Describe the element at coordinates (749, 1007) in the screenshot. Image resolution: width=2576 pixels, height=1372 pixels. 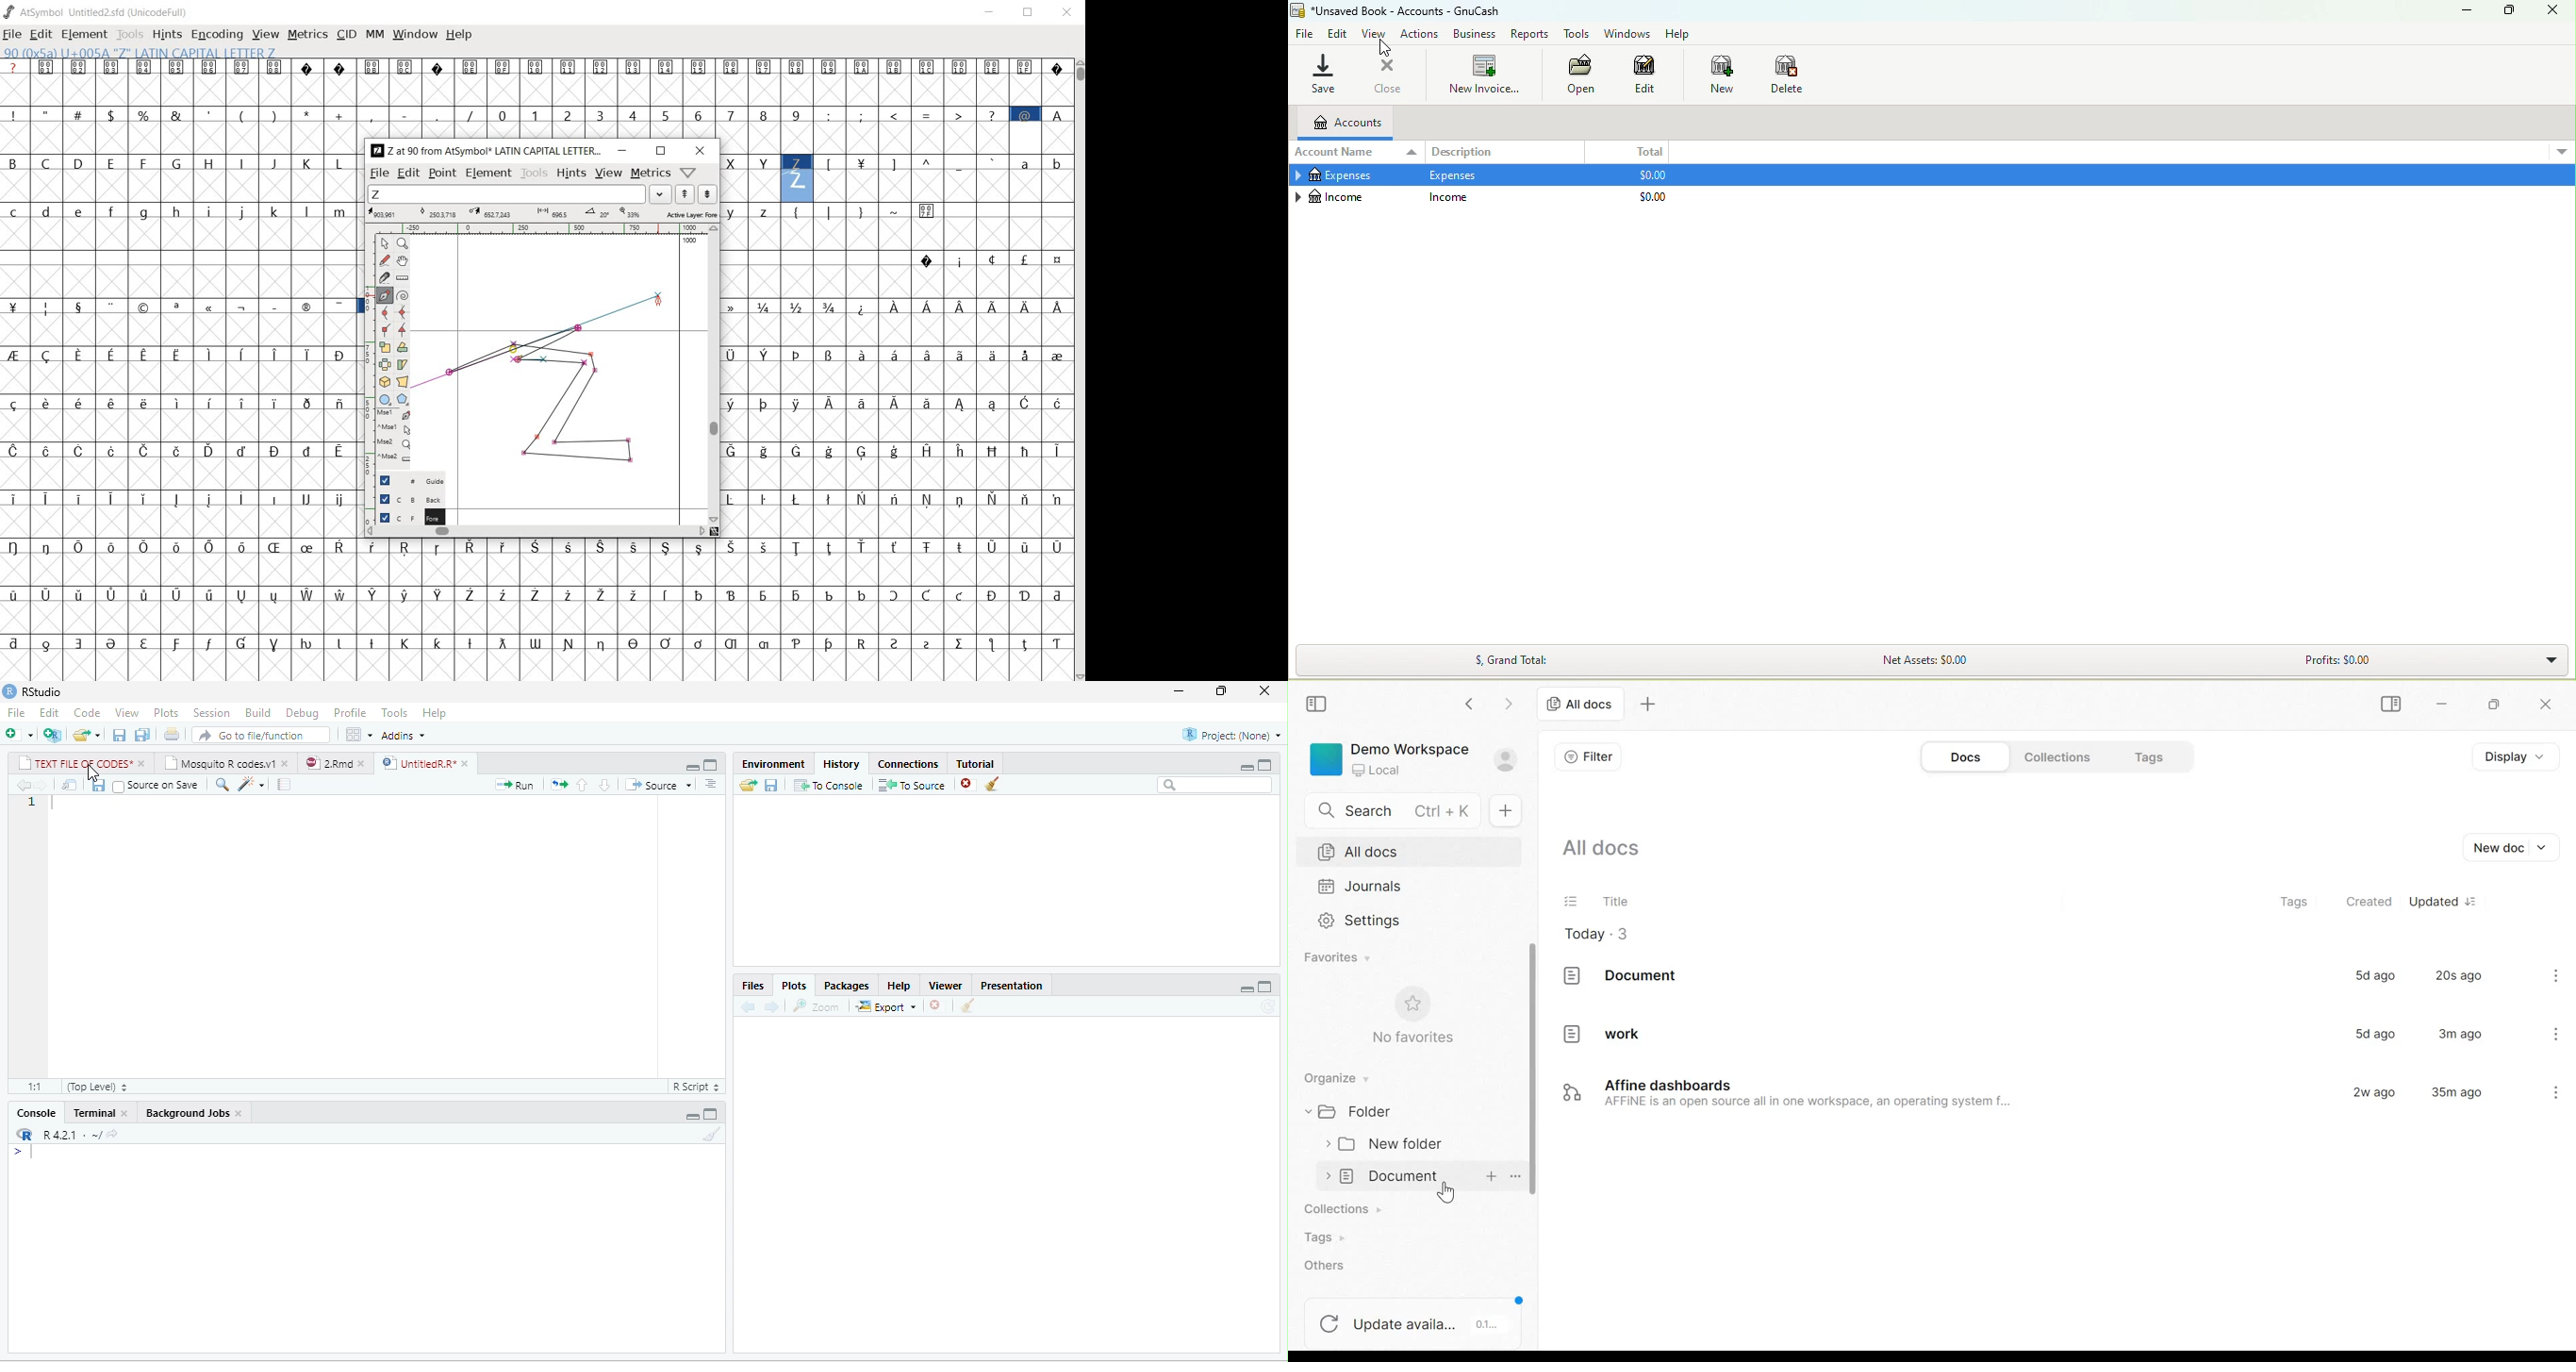
I see `back` at that location.